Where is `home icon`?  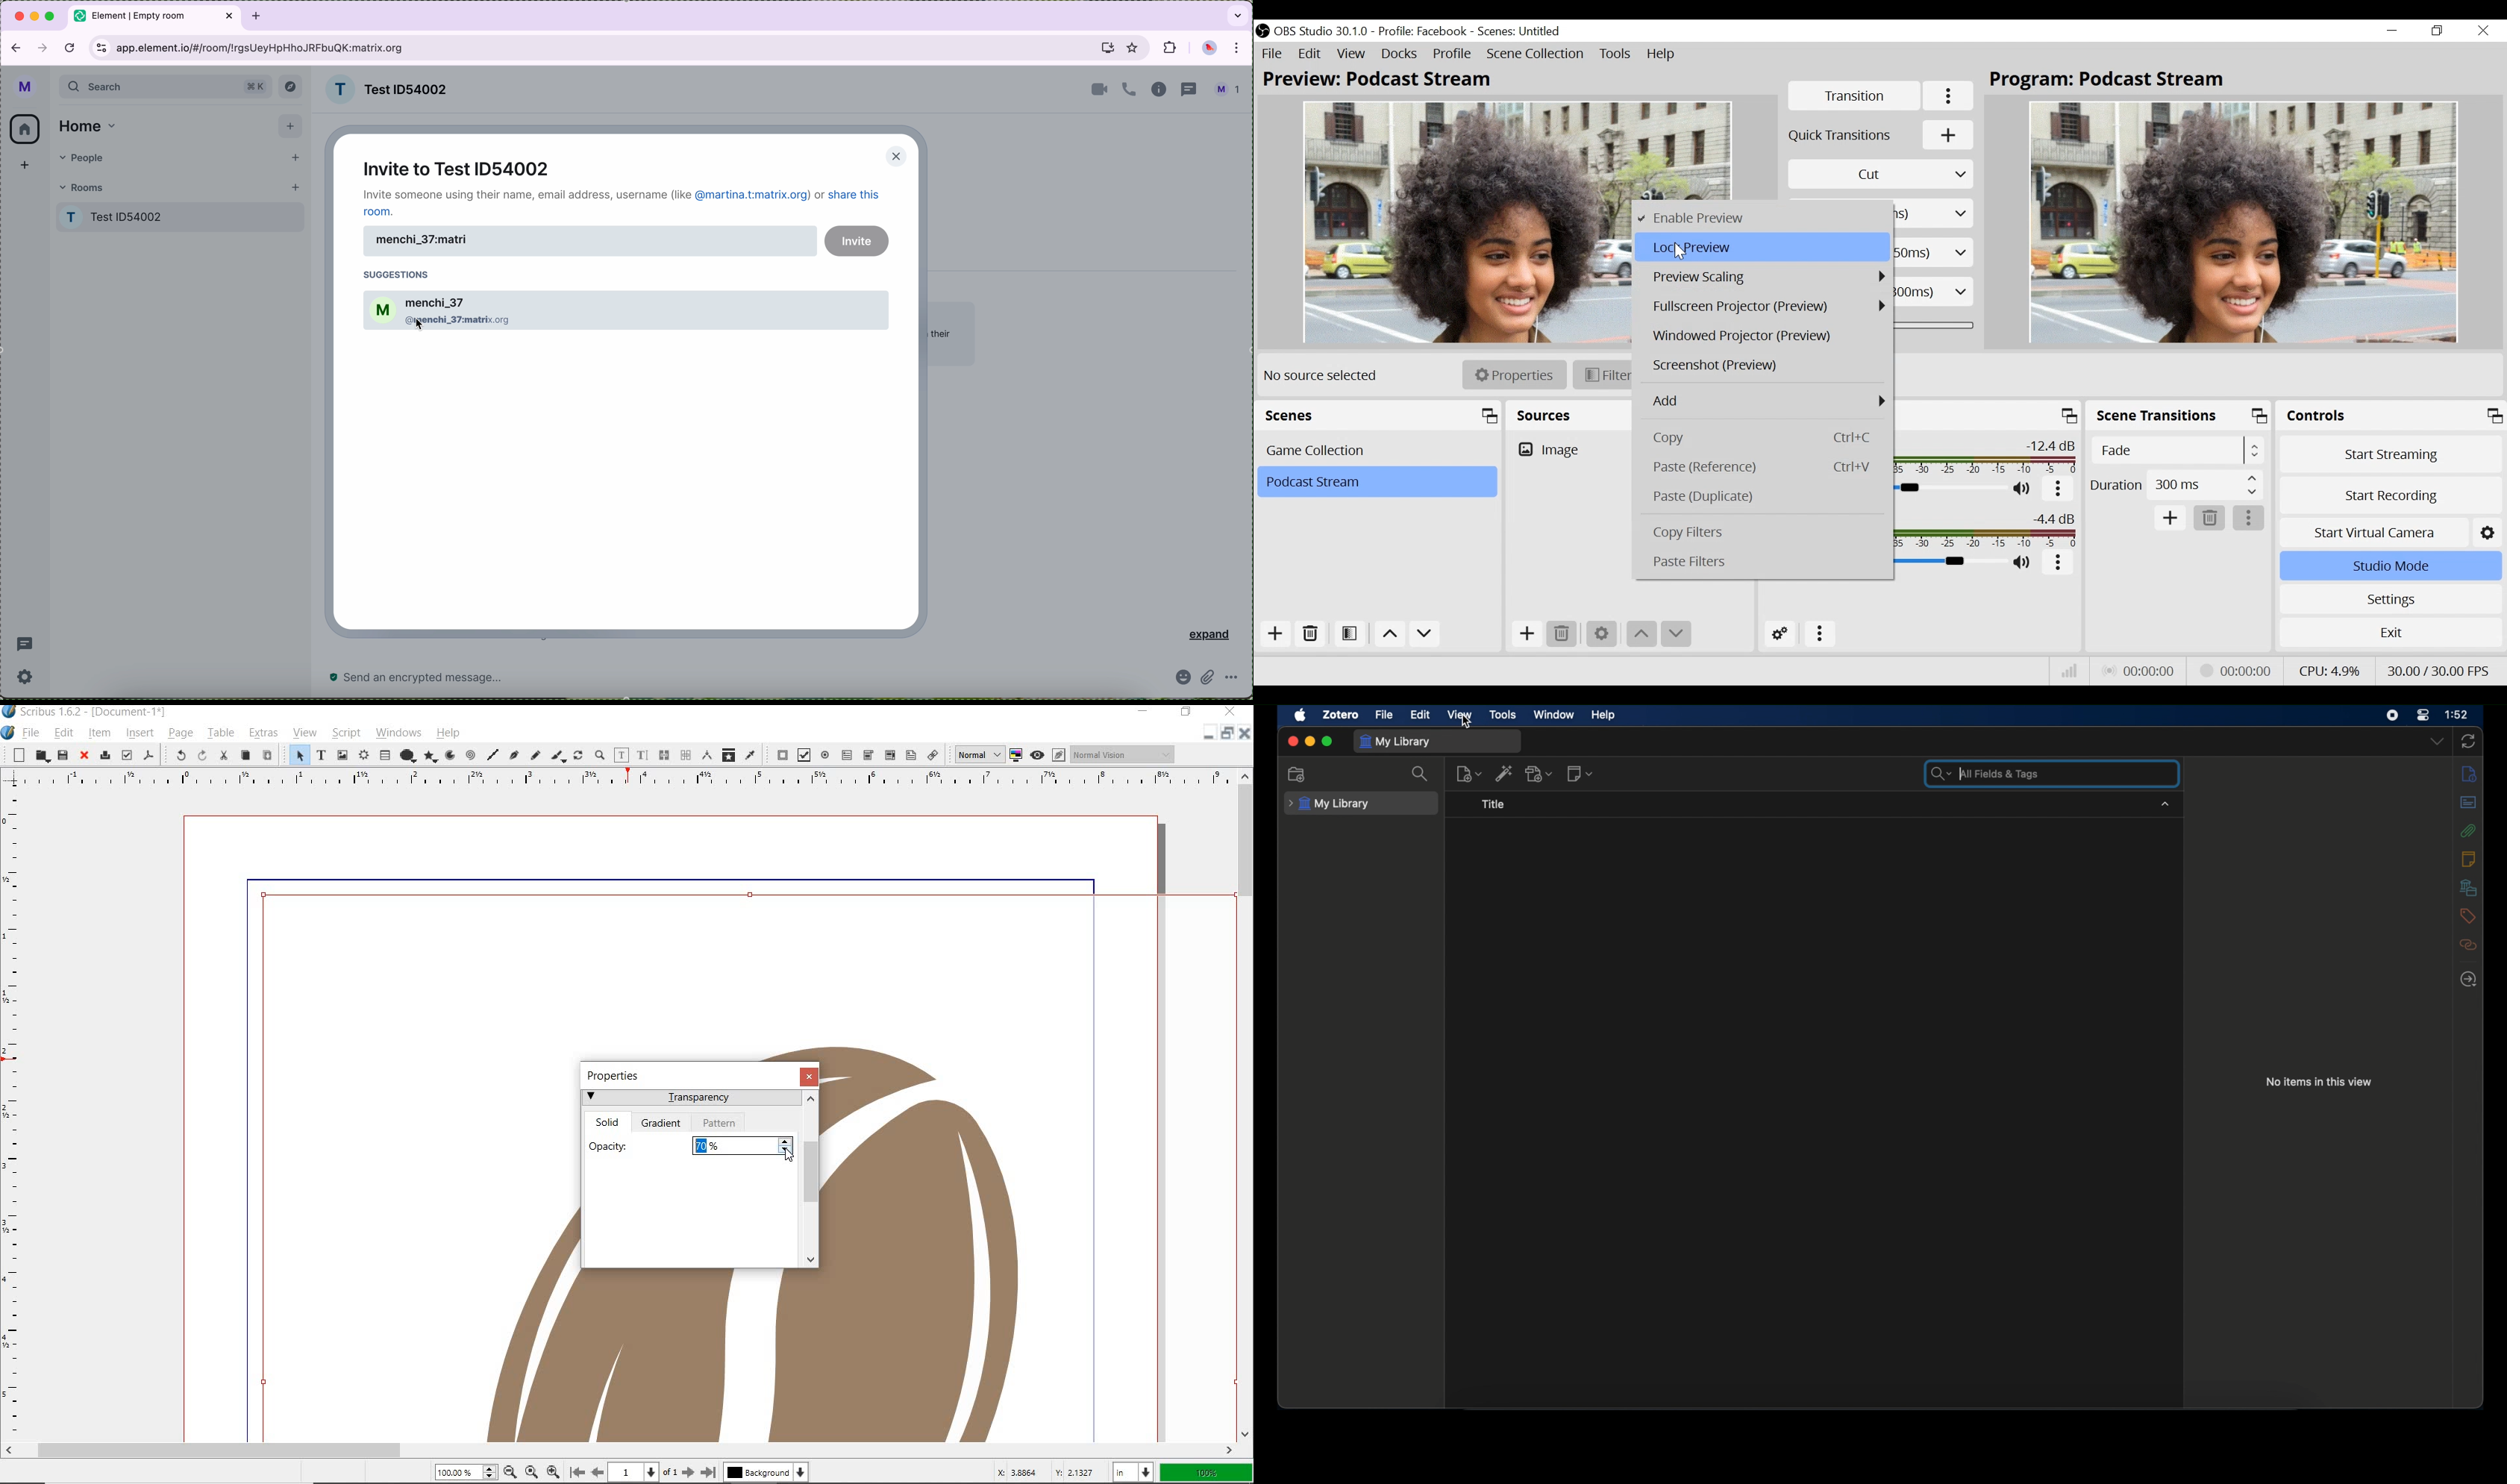 home icon is located at coordinates (26, 128).